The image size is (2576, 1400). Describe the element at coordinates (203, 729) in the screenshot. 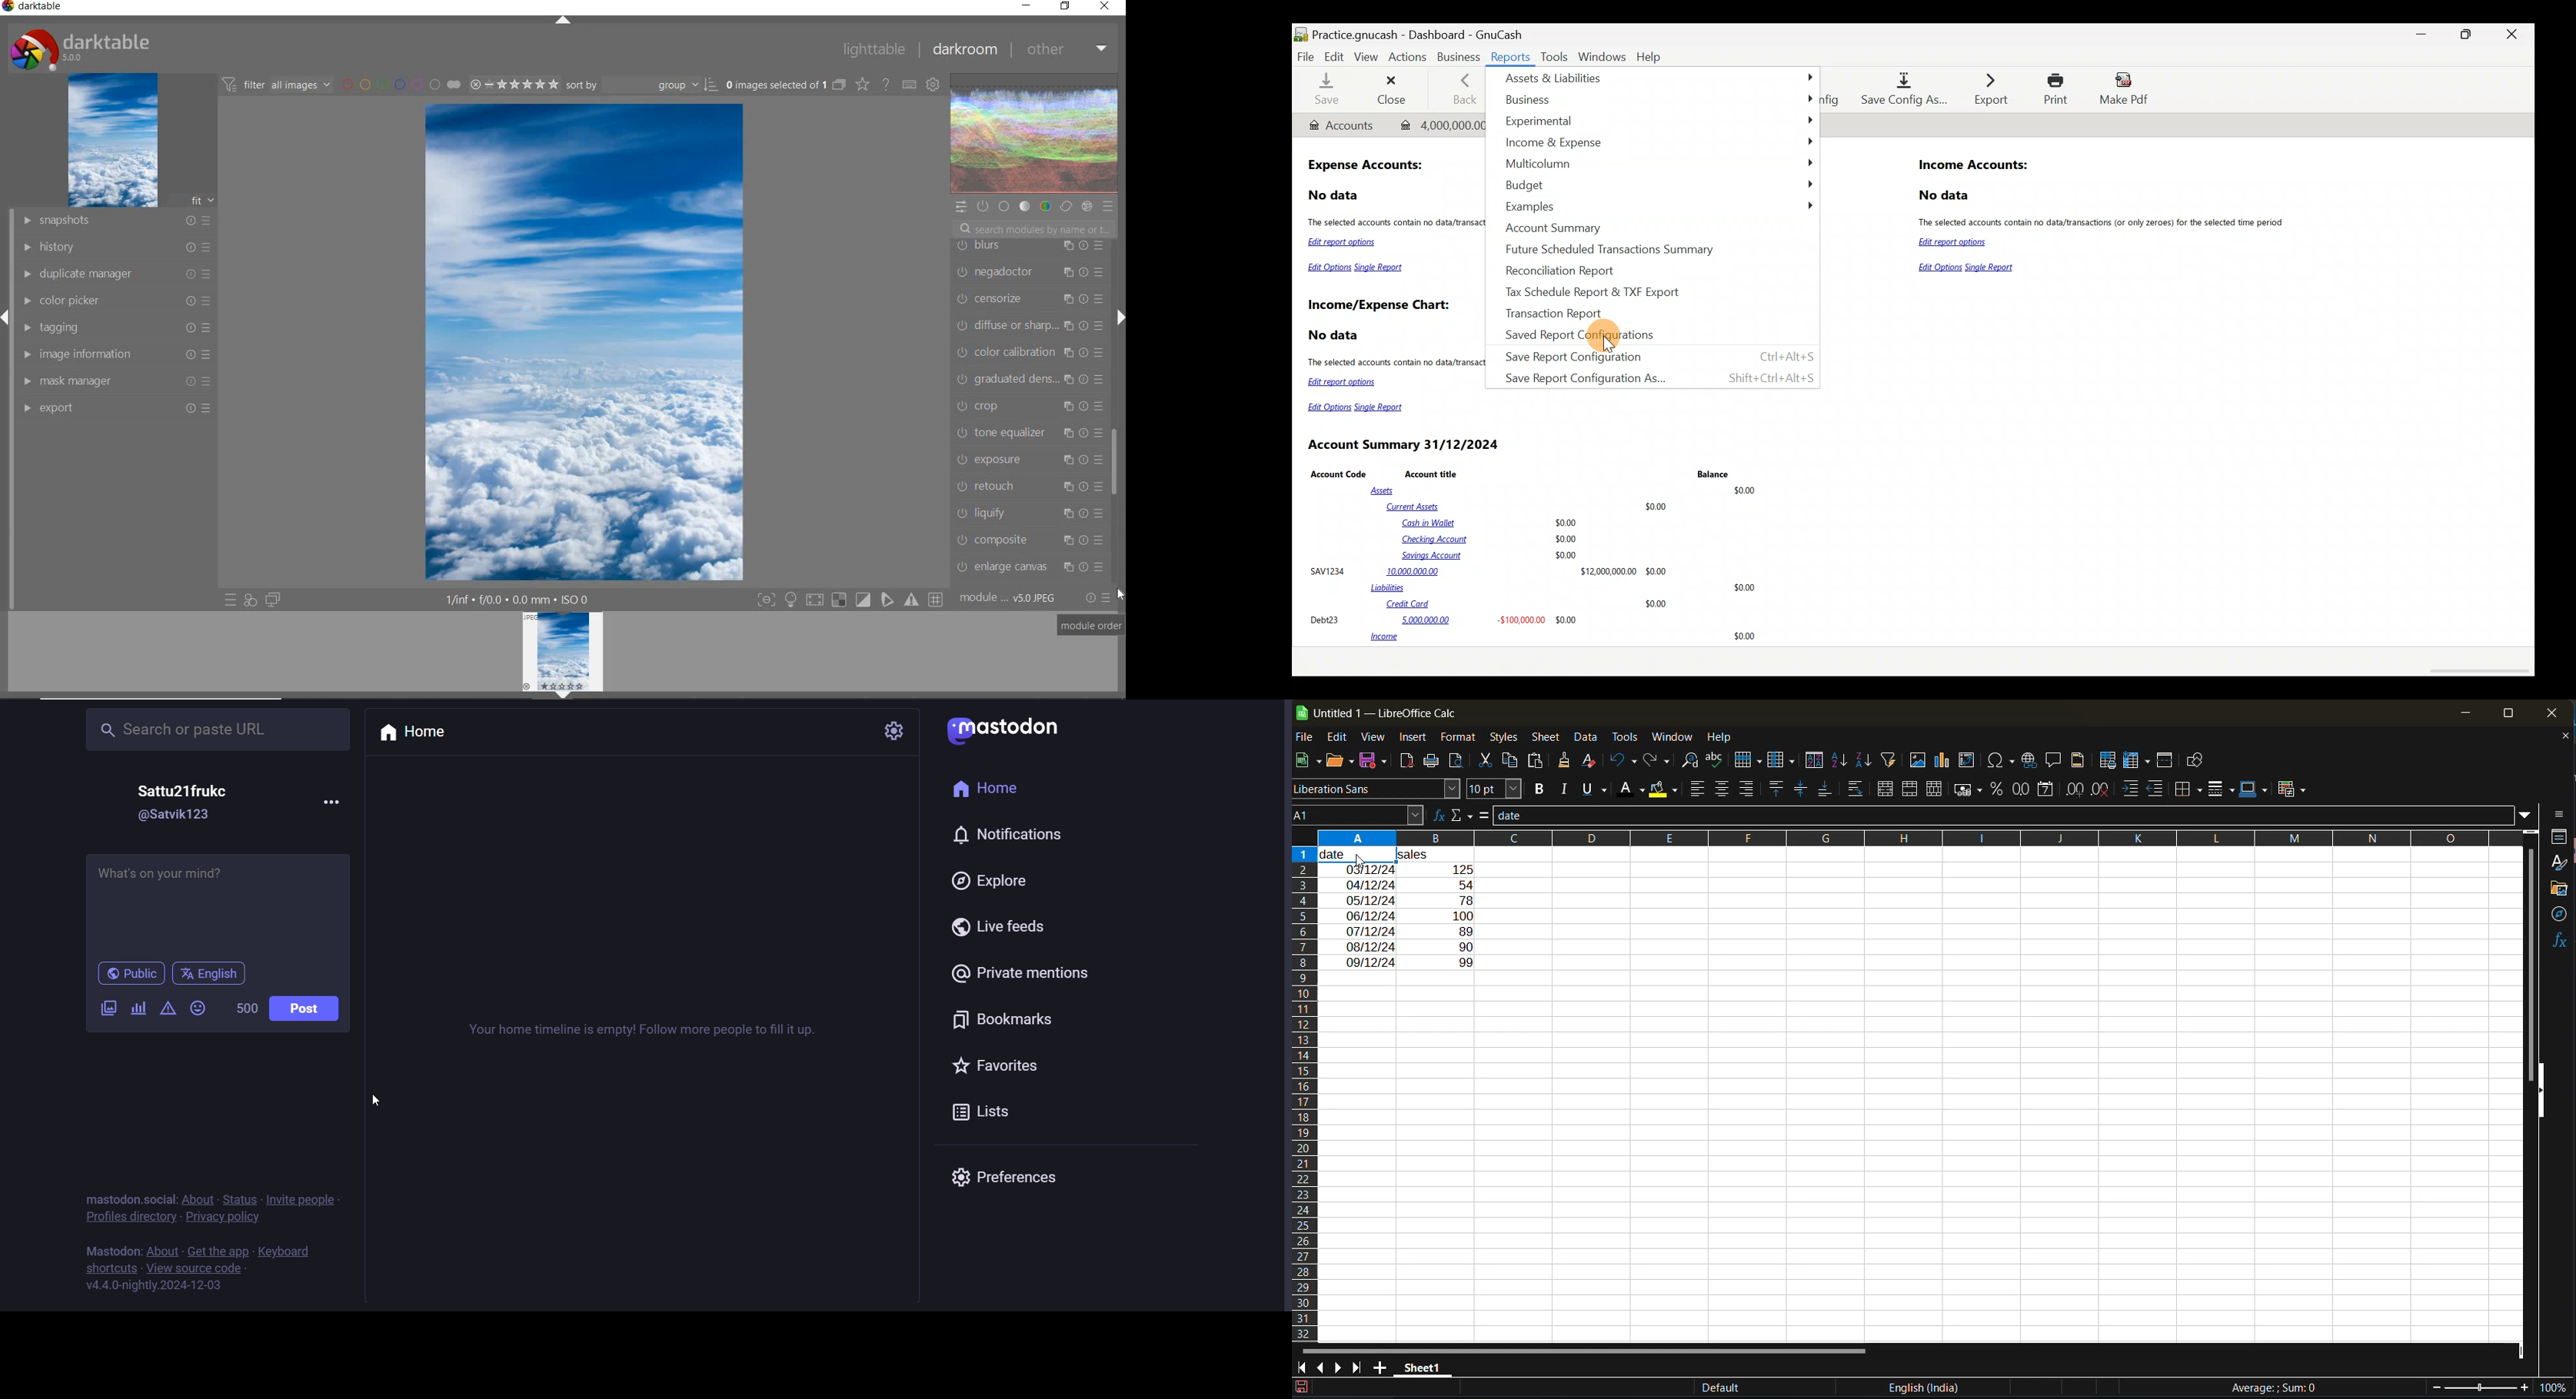

I see `Search or paste URL` at that location.